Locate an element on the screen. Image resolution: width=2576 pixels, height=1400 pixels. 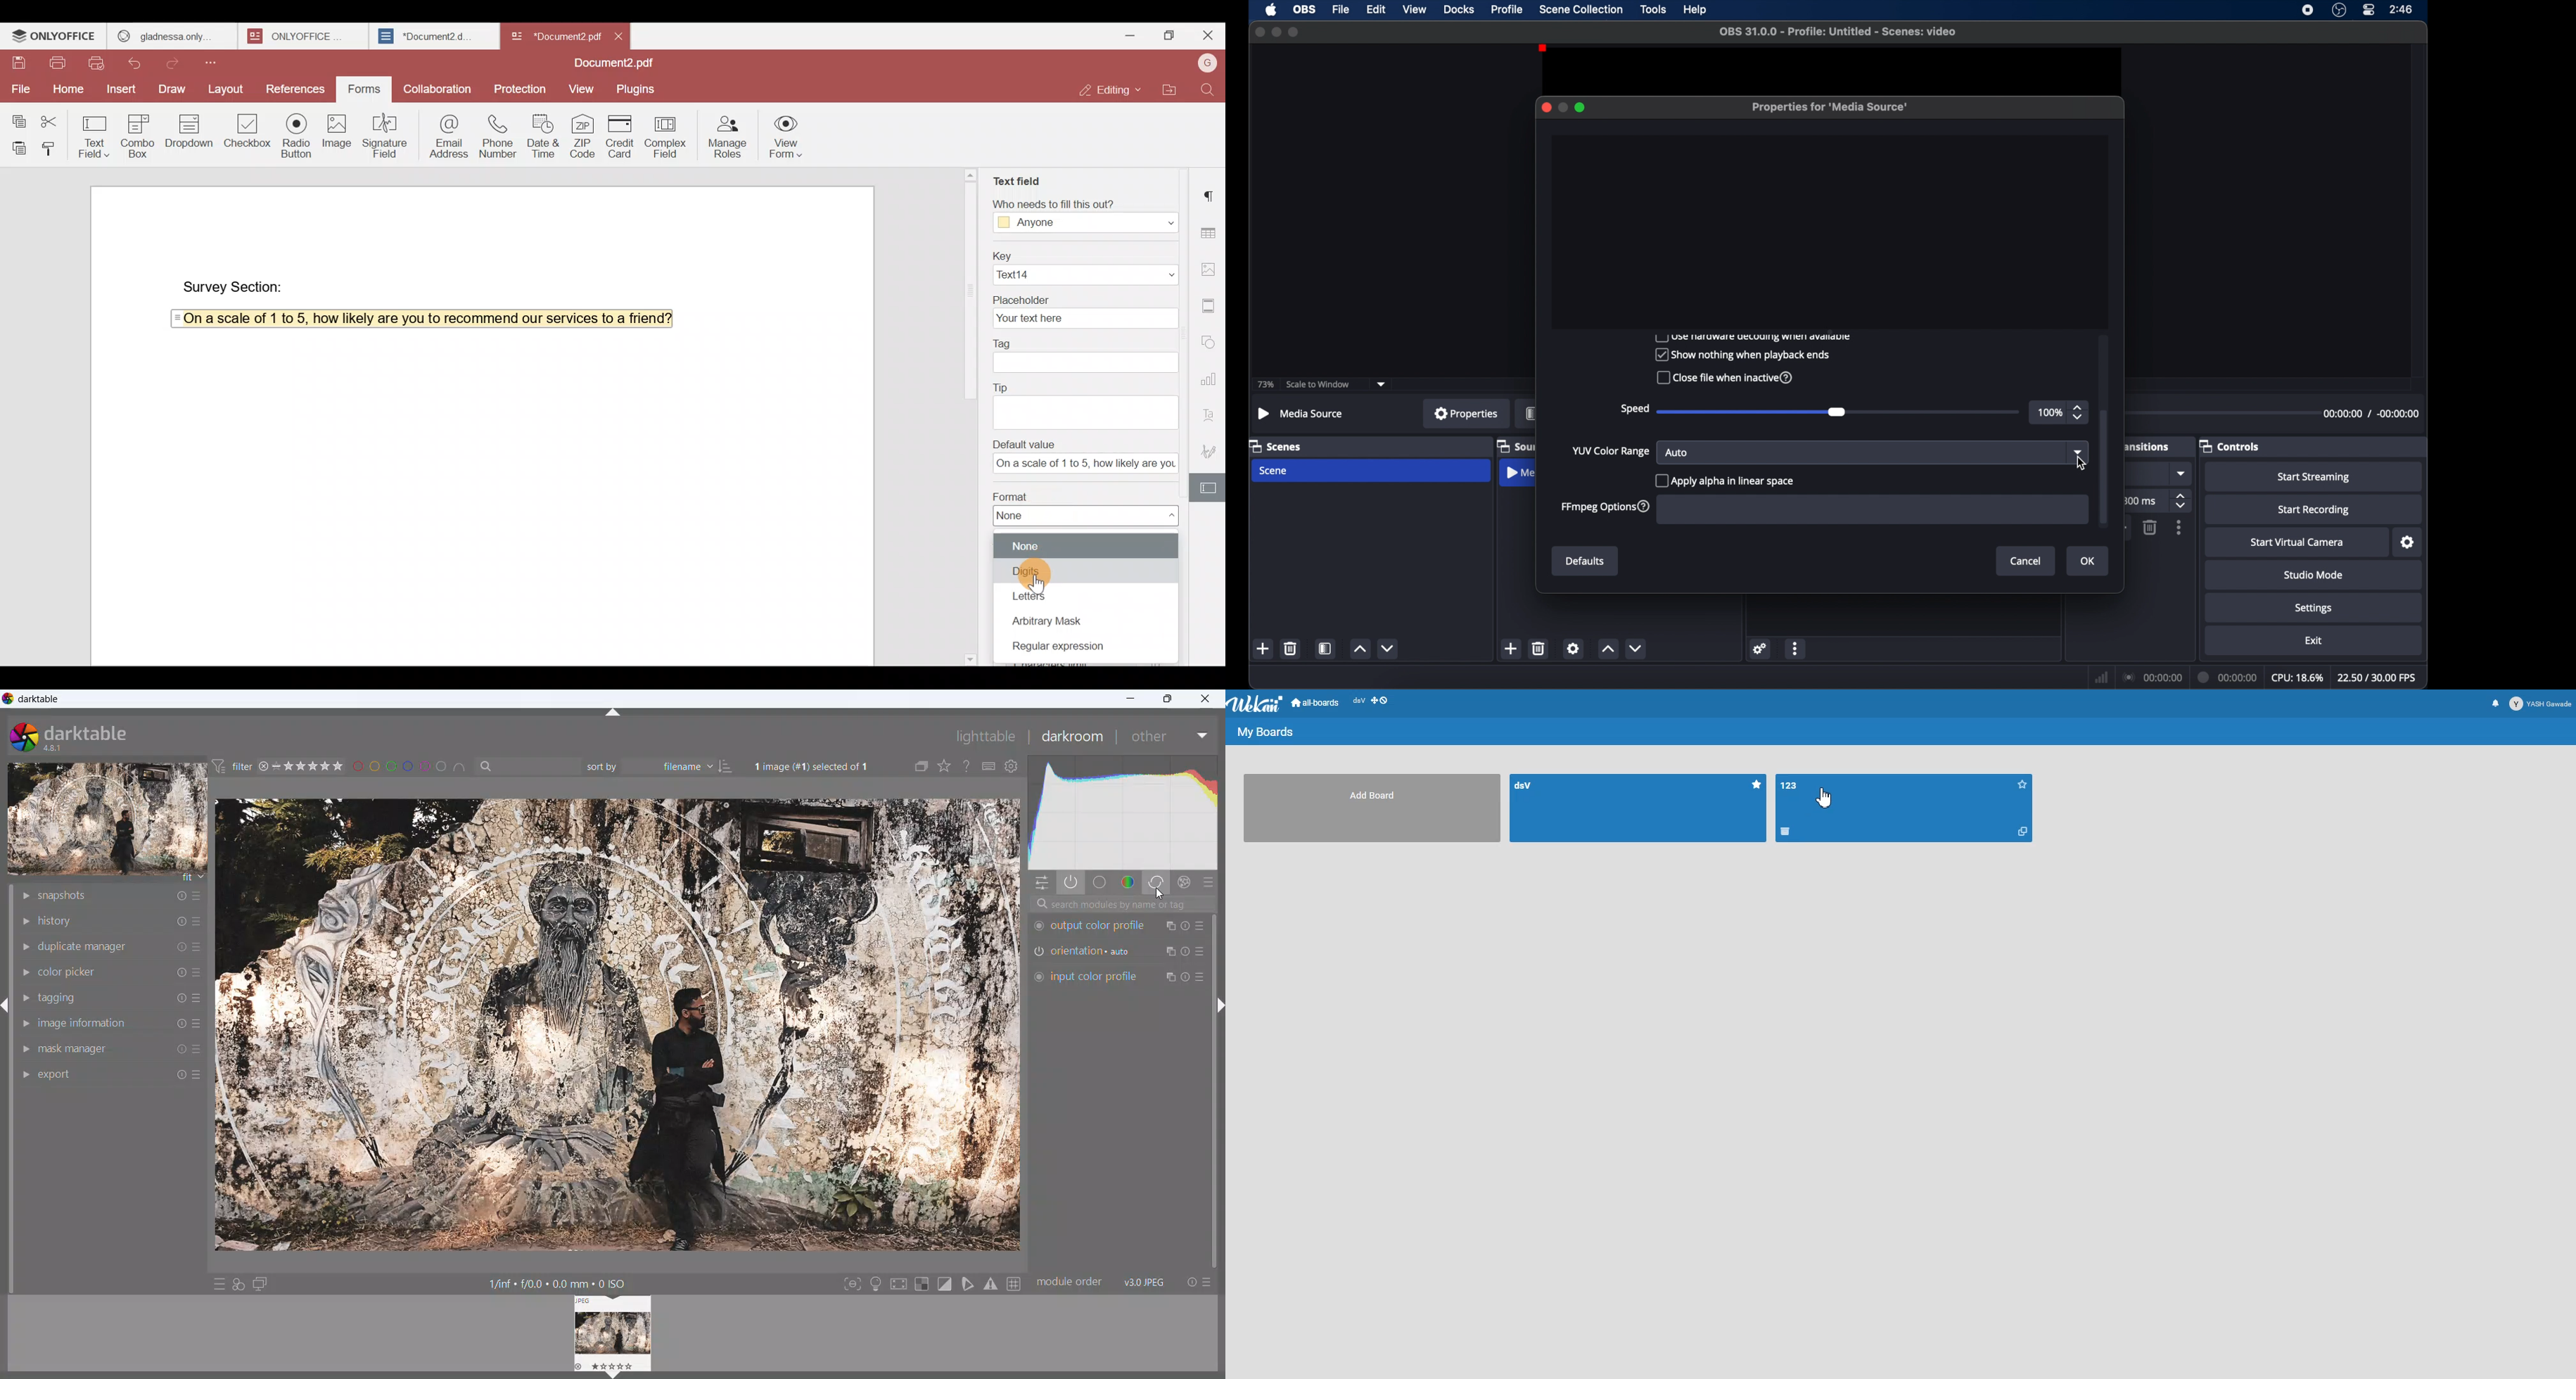
Home is located at coordinates (66, 87).